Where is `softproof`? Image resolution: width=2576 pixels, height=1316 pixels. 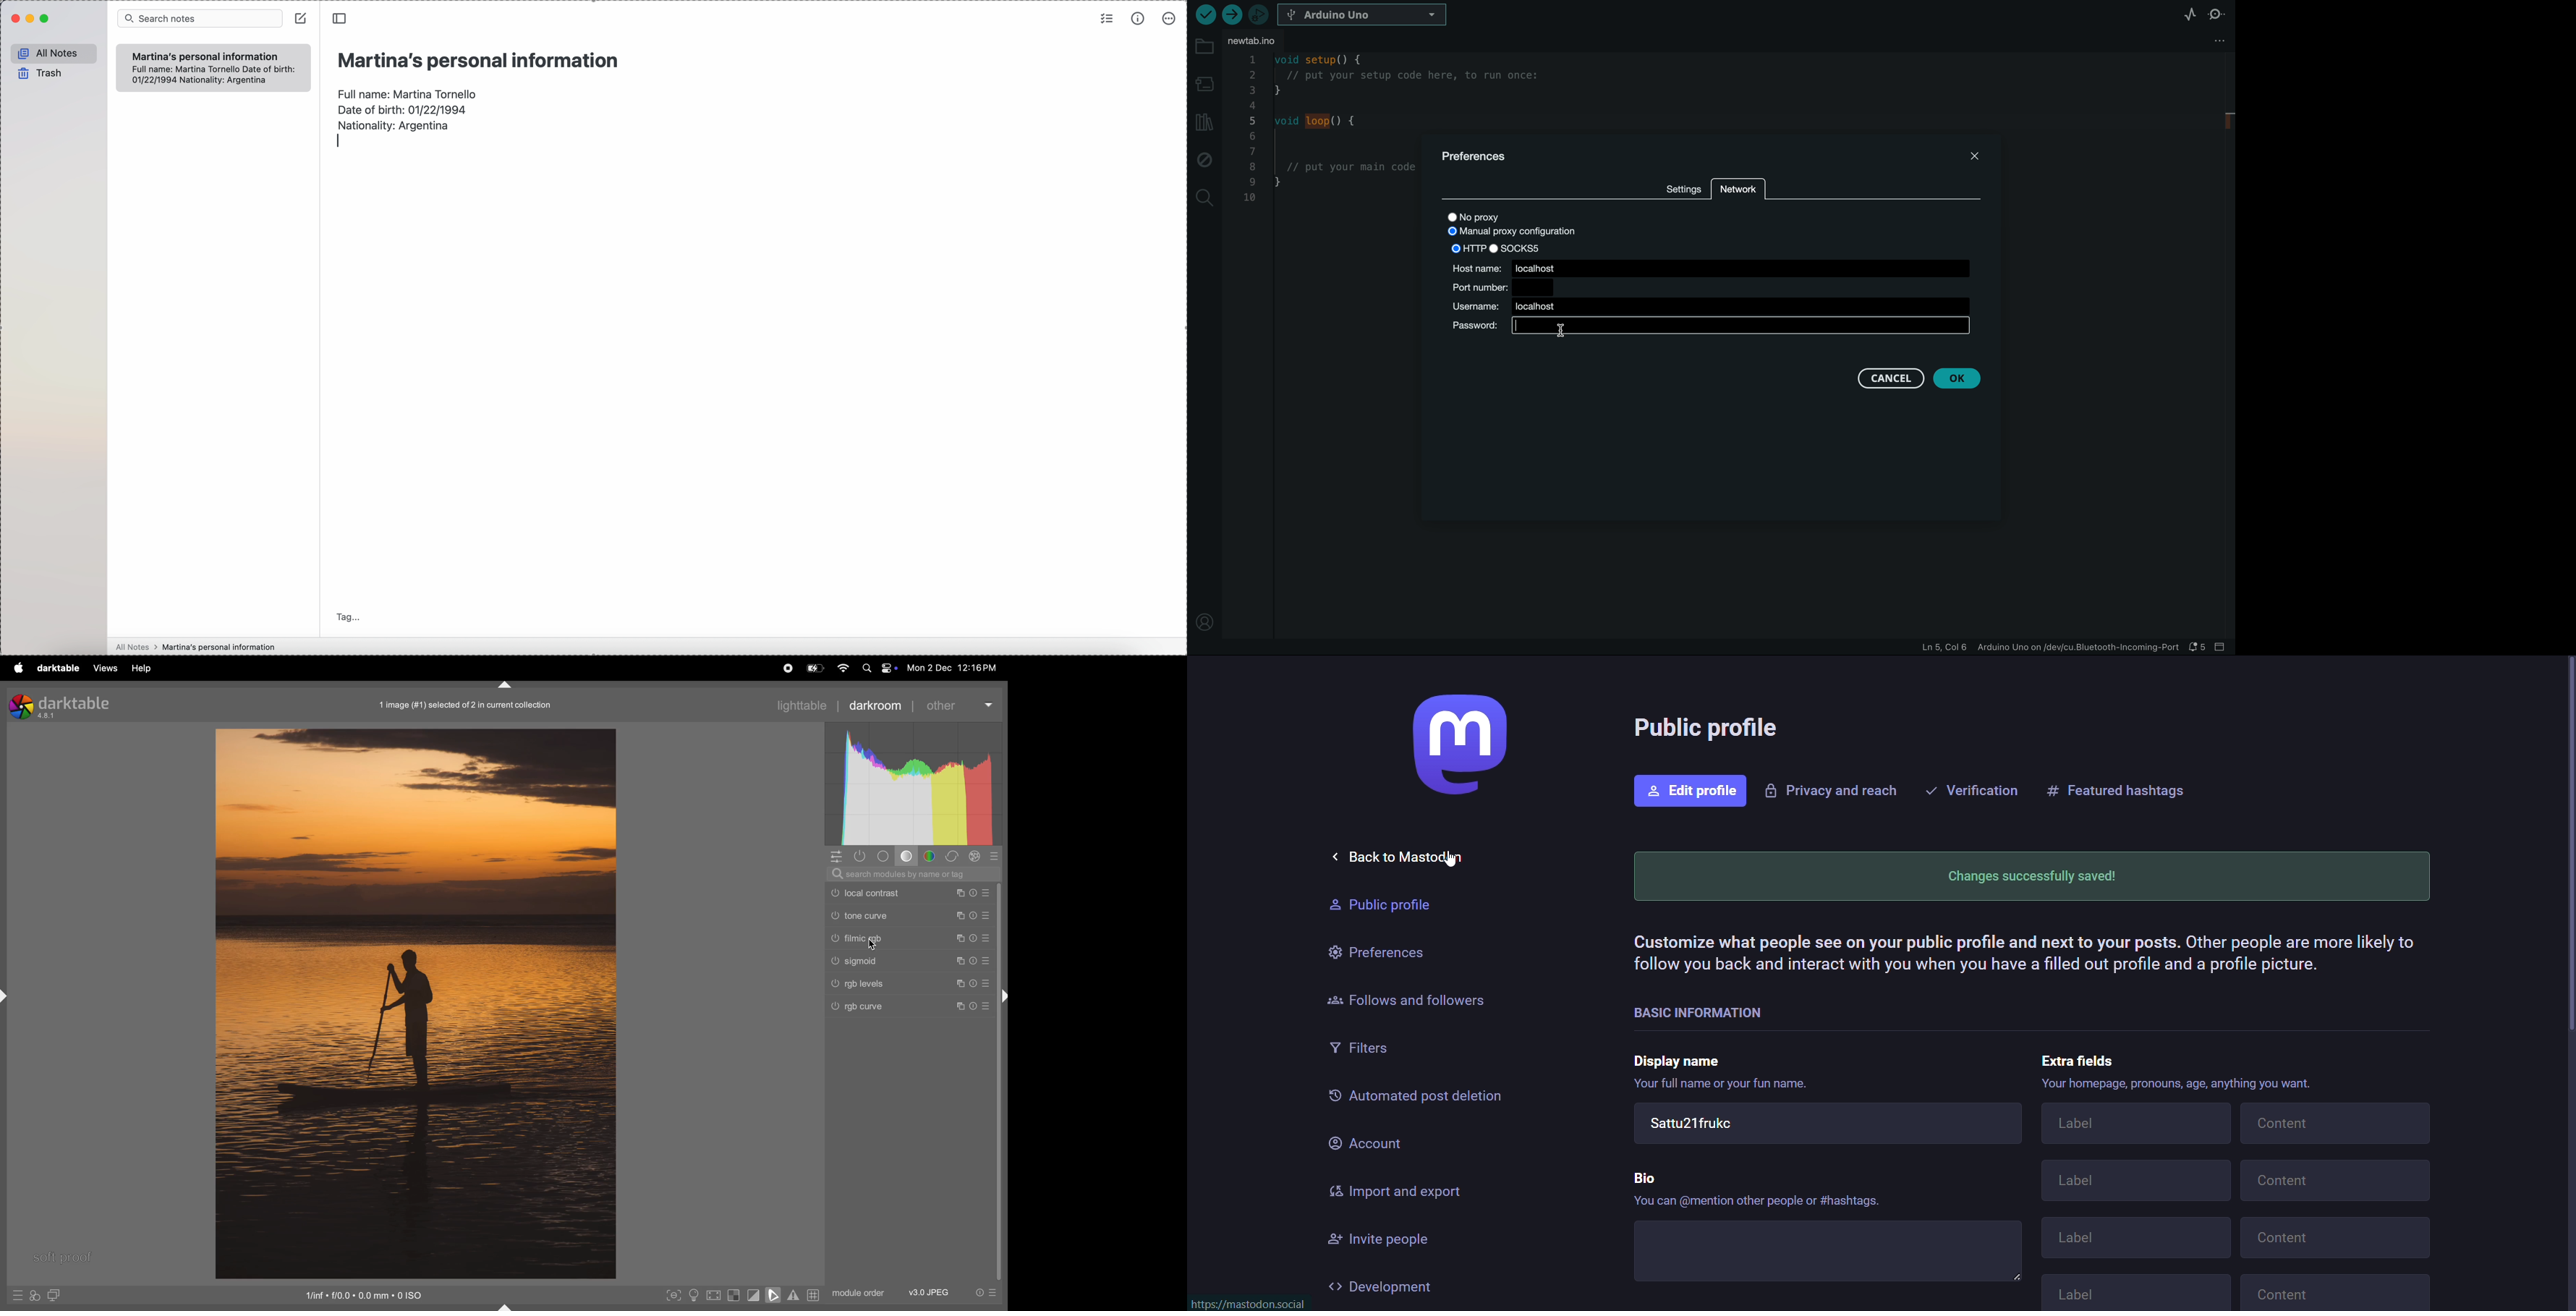
softproof is located at coordinates (66, 1258).